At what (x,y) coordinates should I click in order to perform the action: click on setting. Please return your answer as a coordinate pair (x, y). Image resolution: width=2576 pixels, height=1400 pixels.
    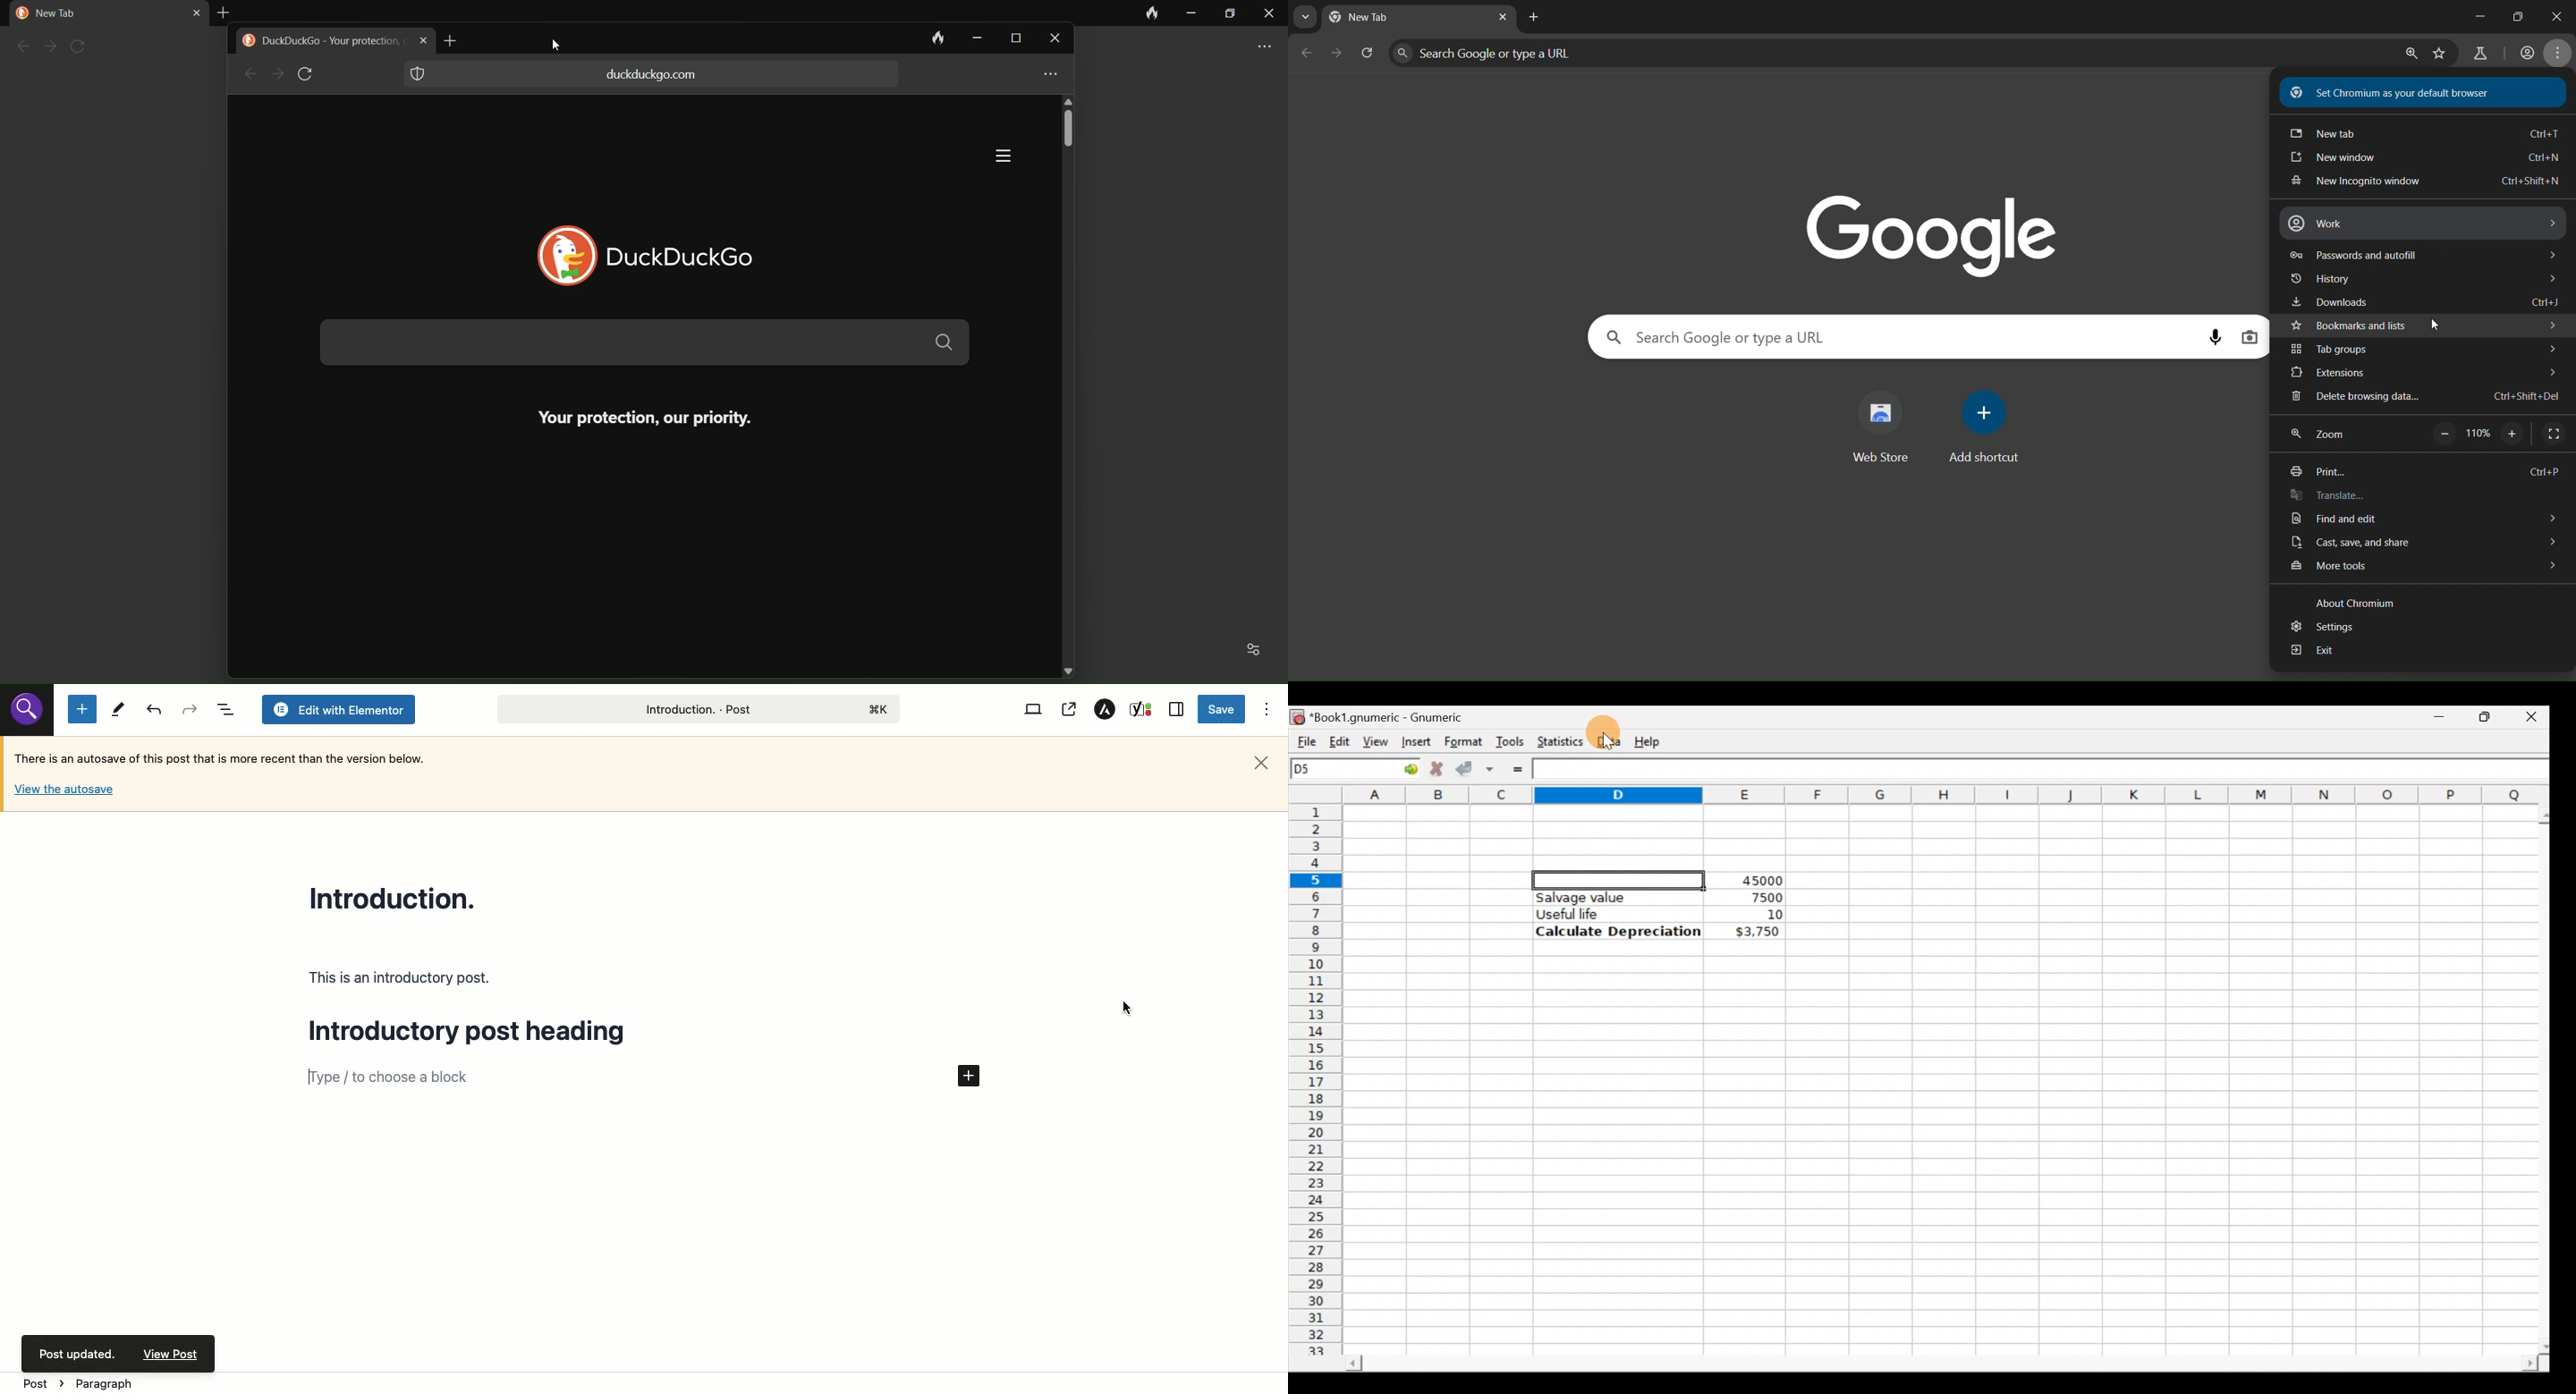
    Looking at the image, I should click on (1256, 649).